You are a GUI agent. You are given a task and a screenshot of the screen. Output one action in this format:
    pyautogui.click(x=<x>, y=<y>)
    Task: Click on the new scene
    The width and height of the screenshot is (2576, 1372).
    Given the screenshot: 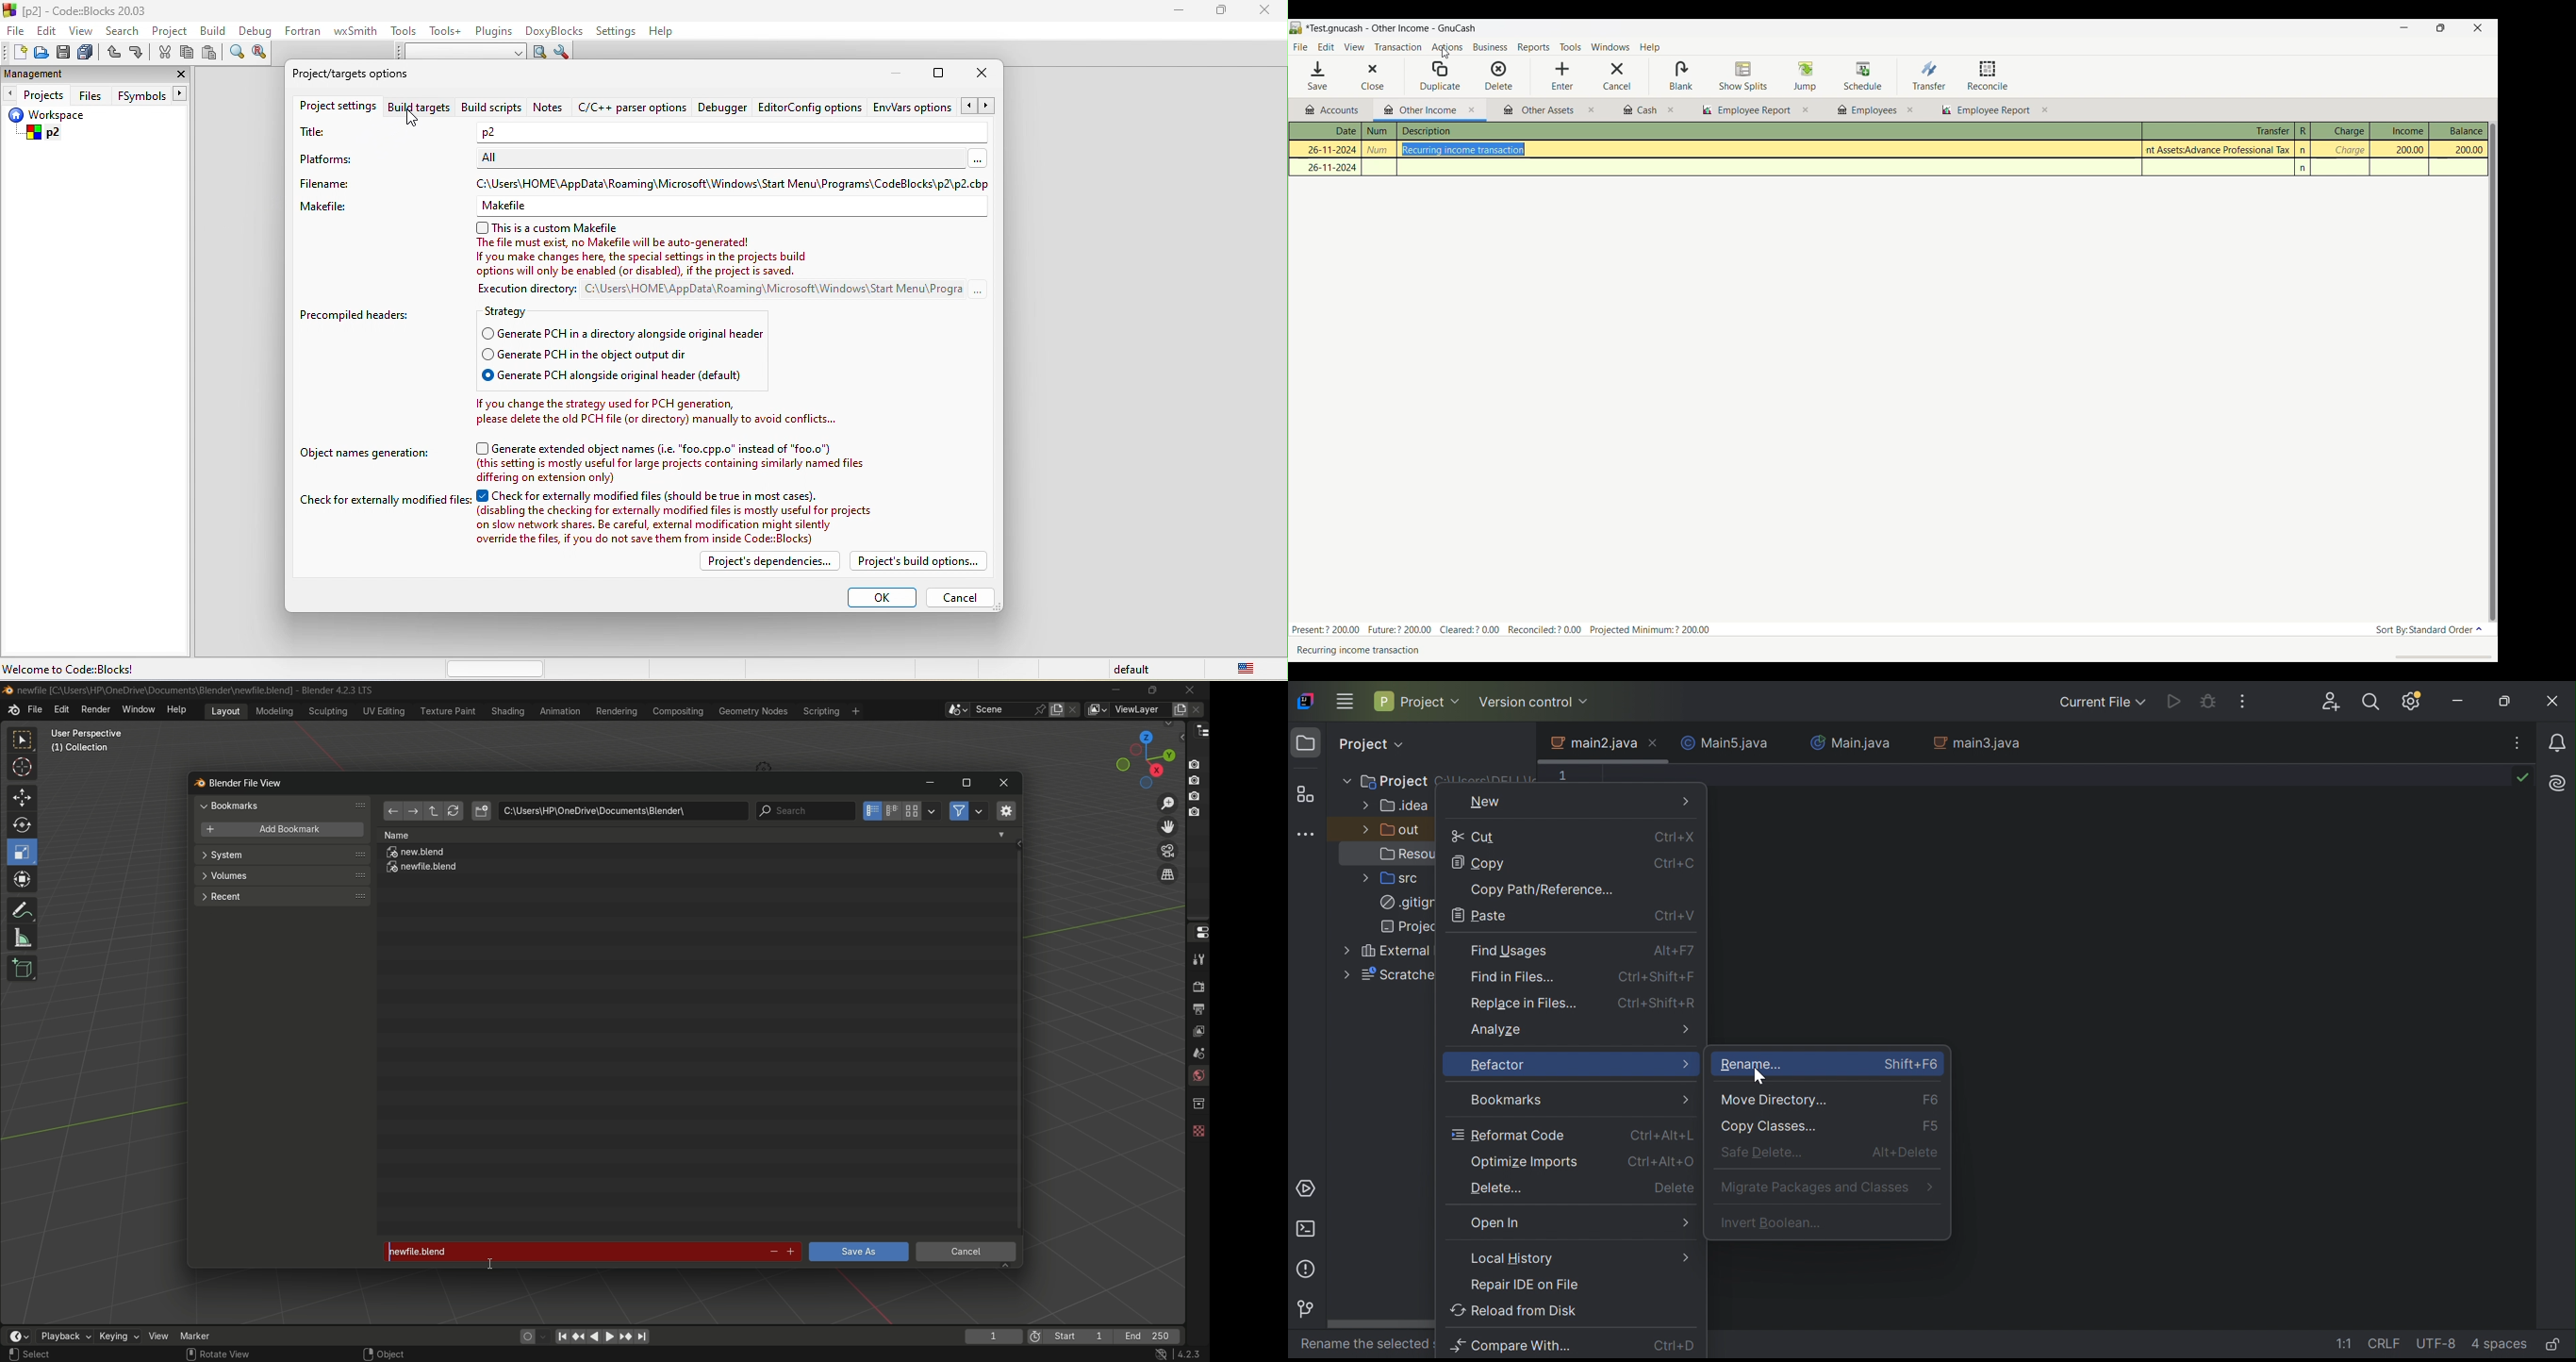 What is the action you would take?
    pyautogui.click(x=1060, y=709)
    